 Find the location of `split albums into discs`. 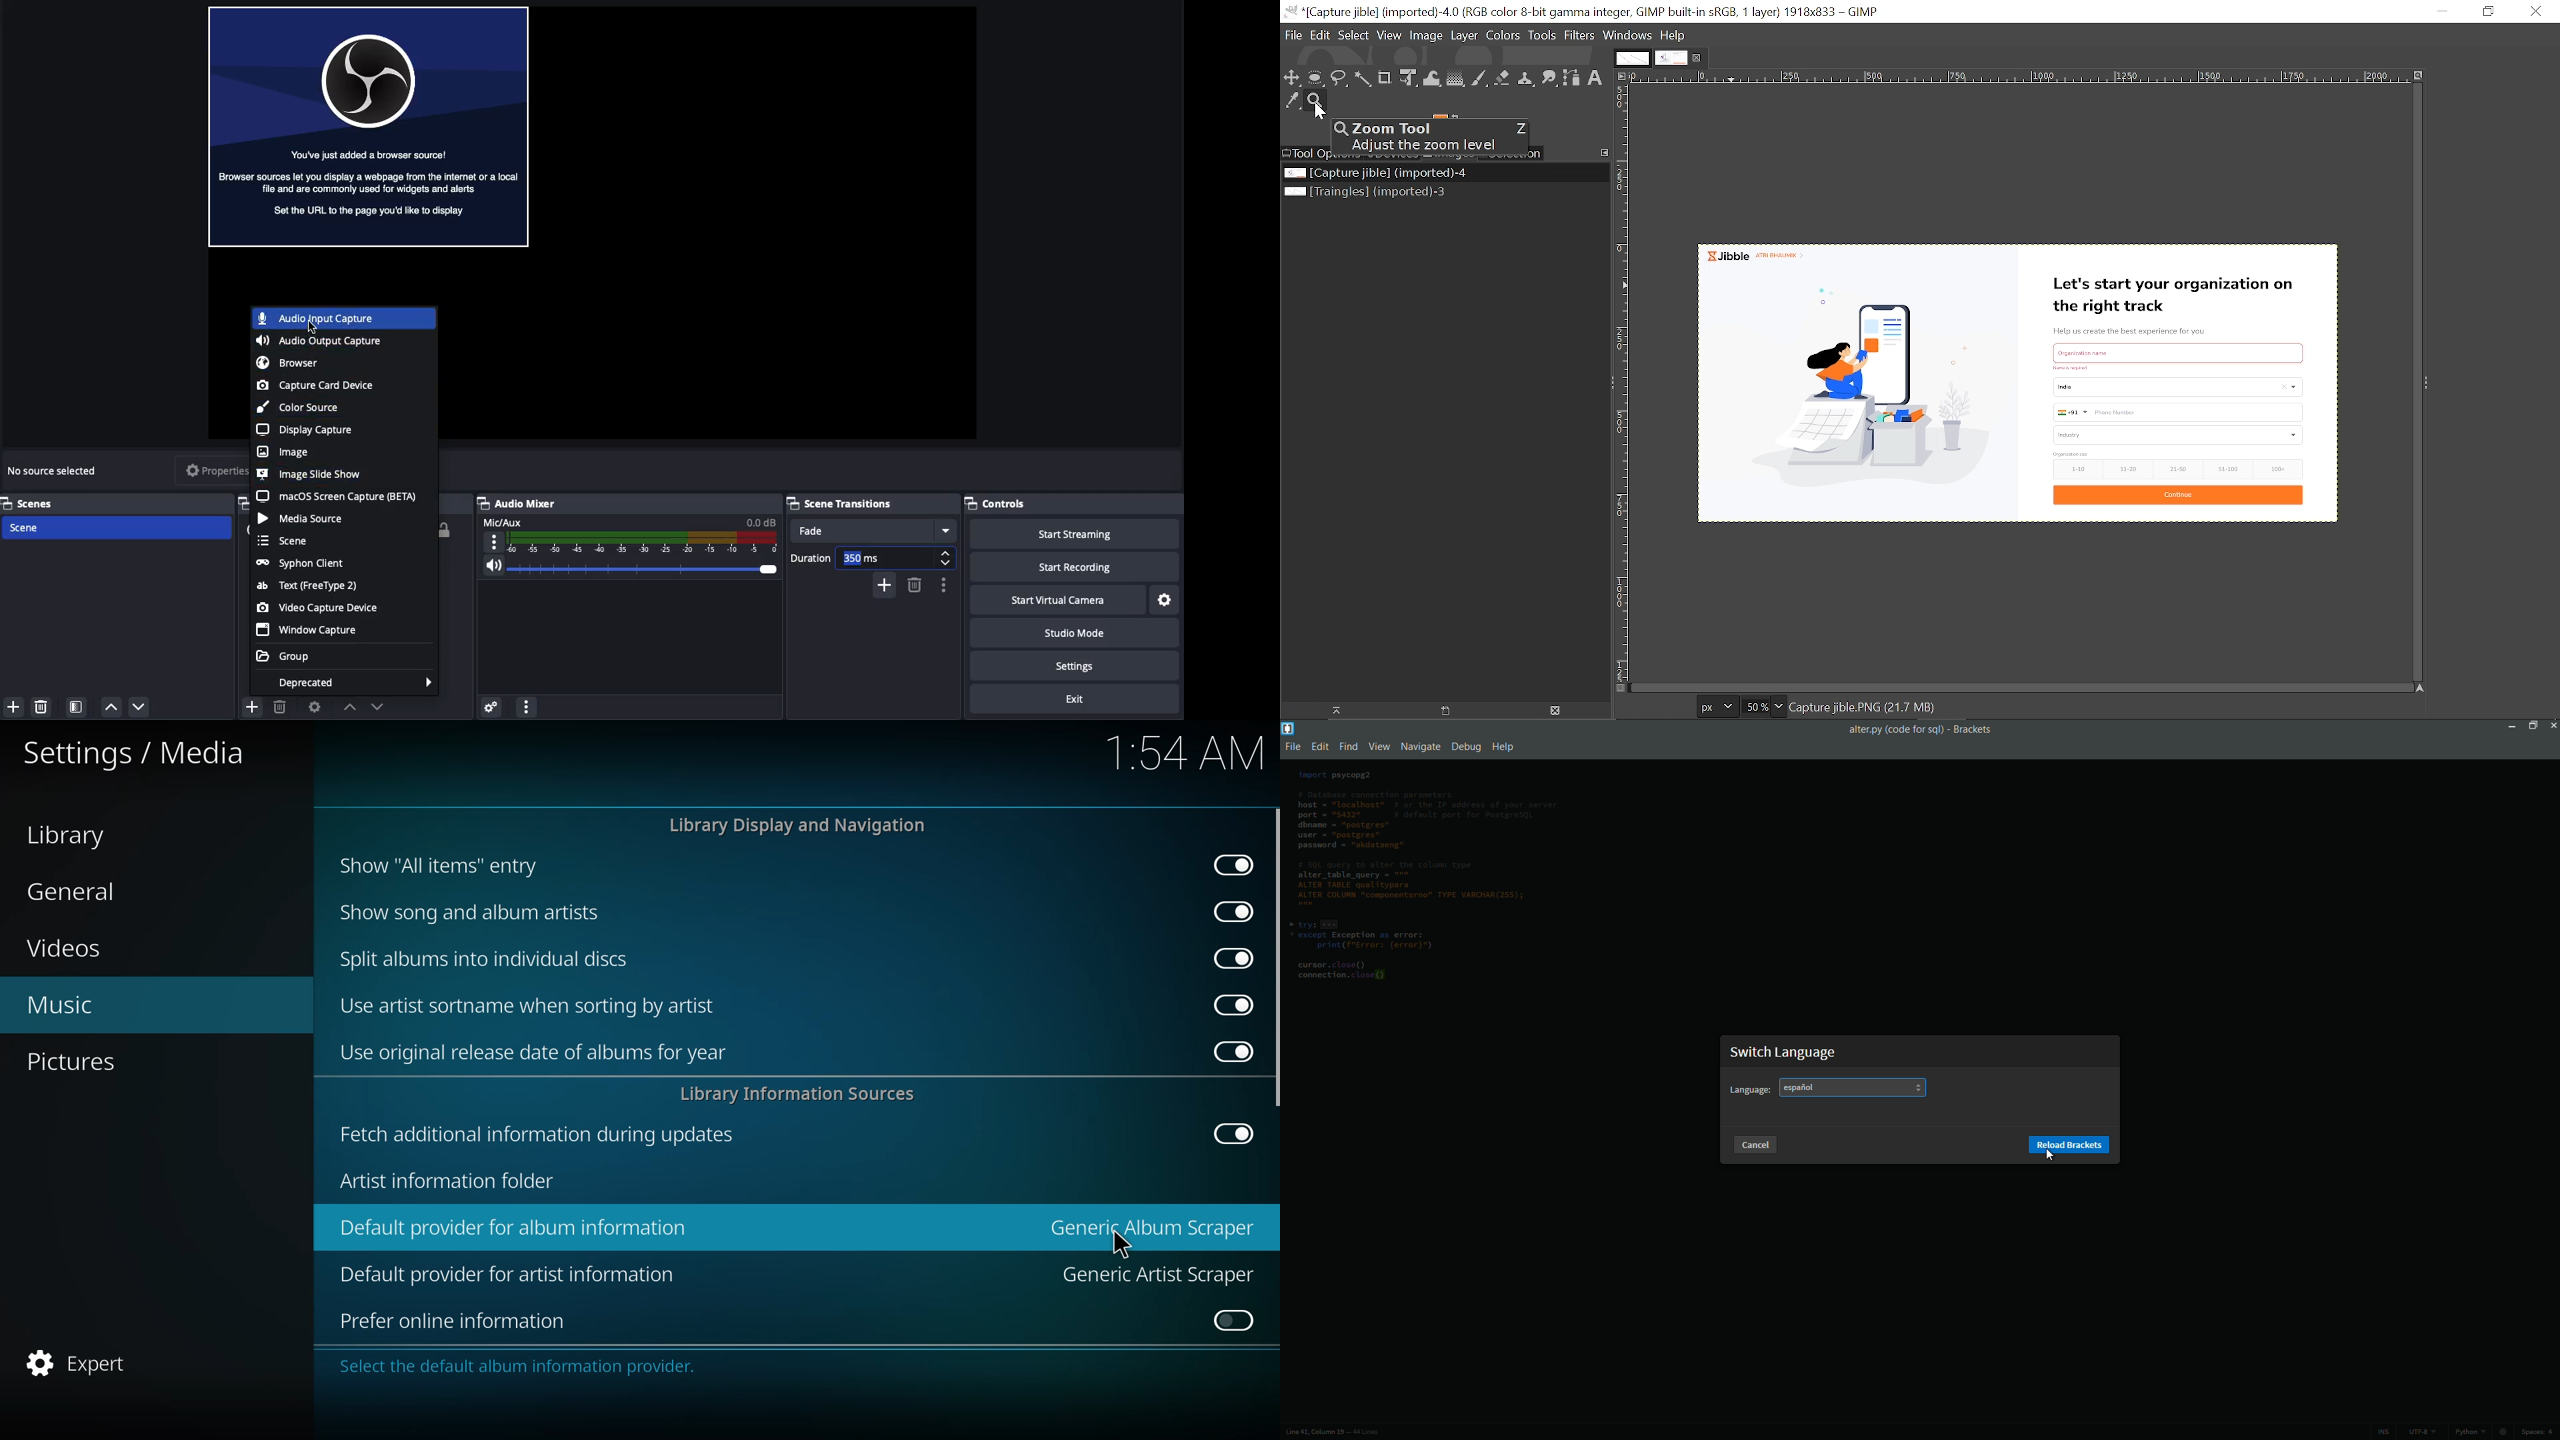

split albums into discs is located at coordinates (489, 959).